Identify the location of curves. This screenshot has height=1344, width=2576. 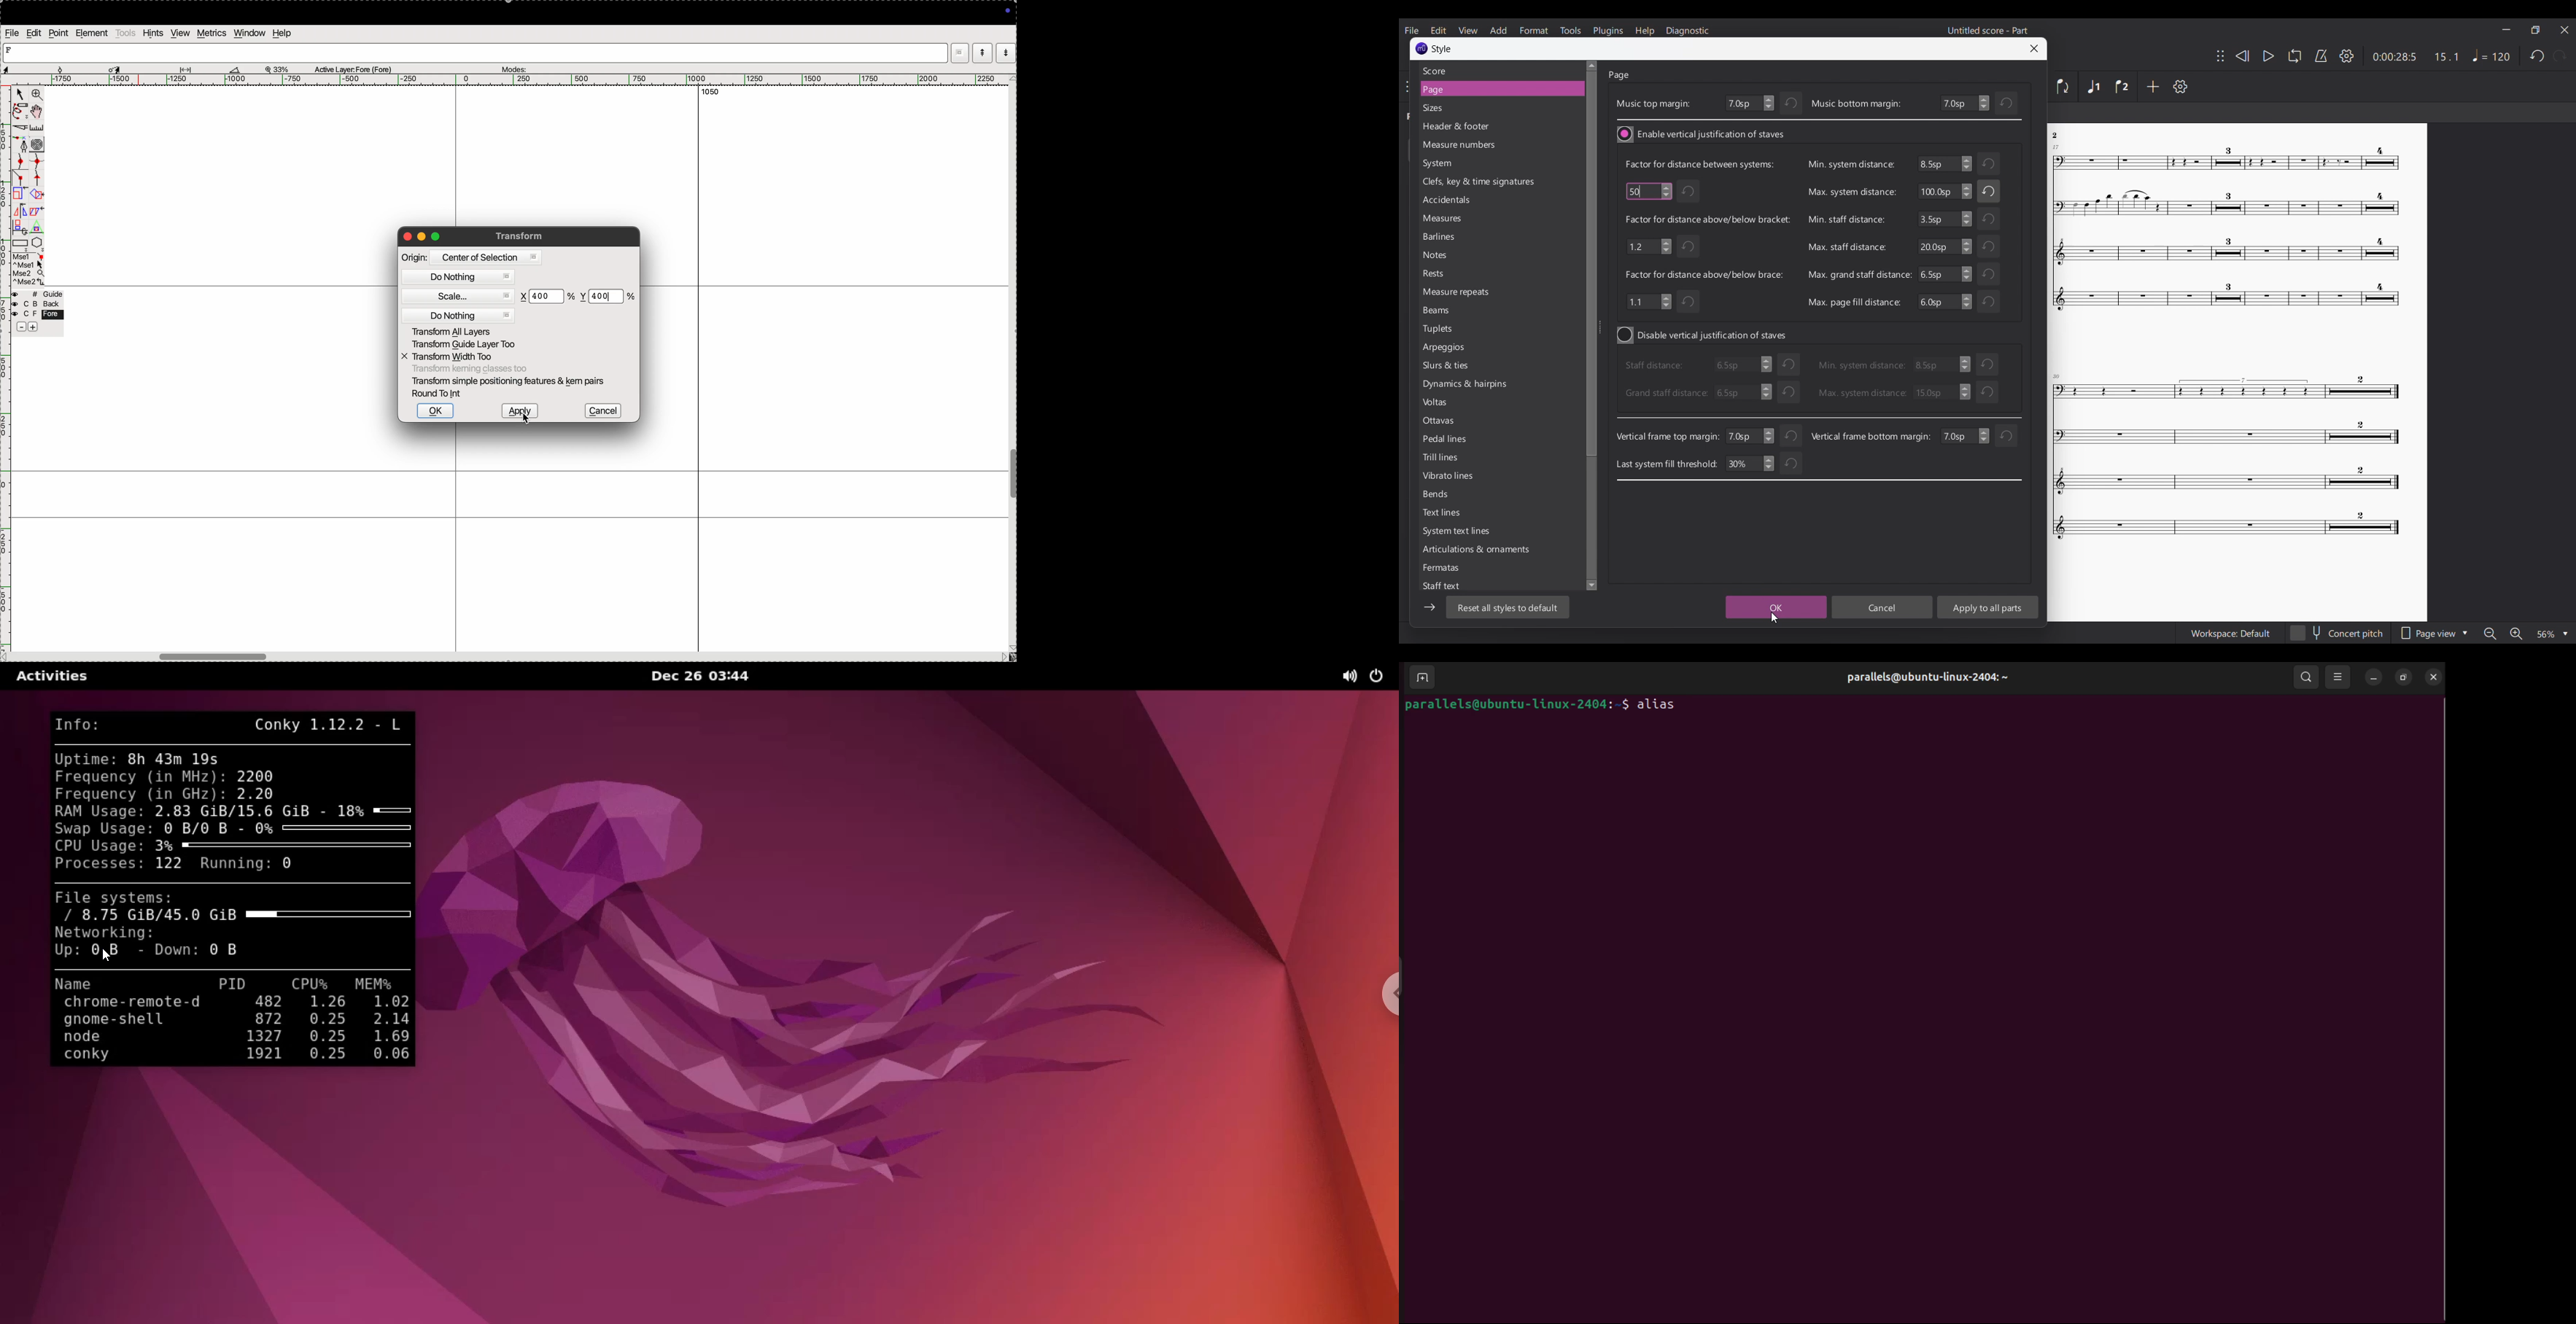
(38, 145).